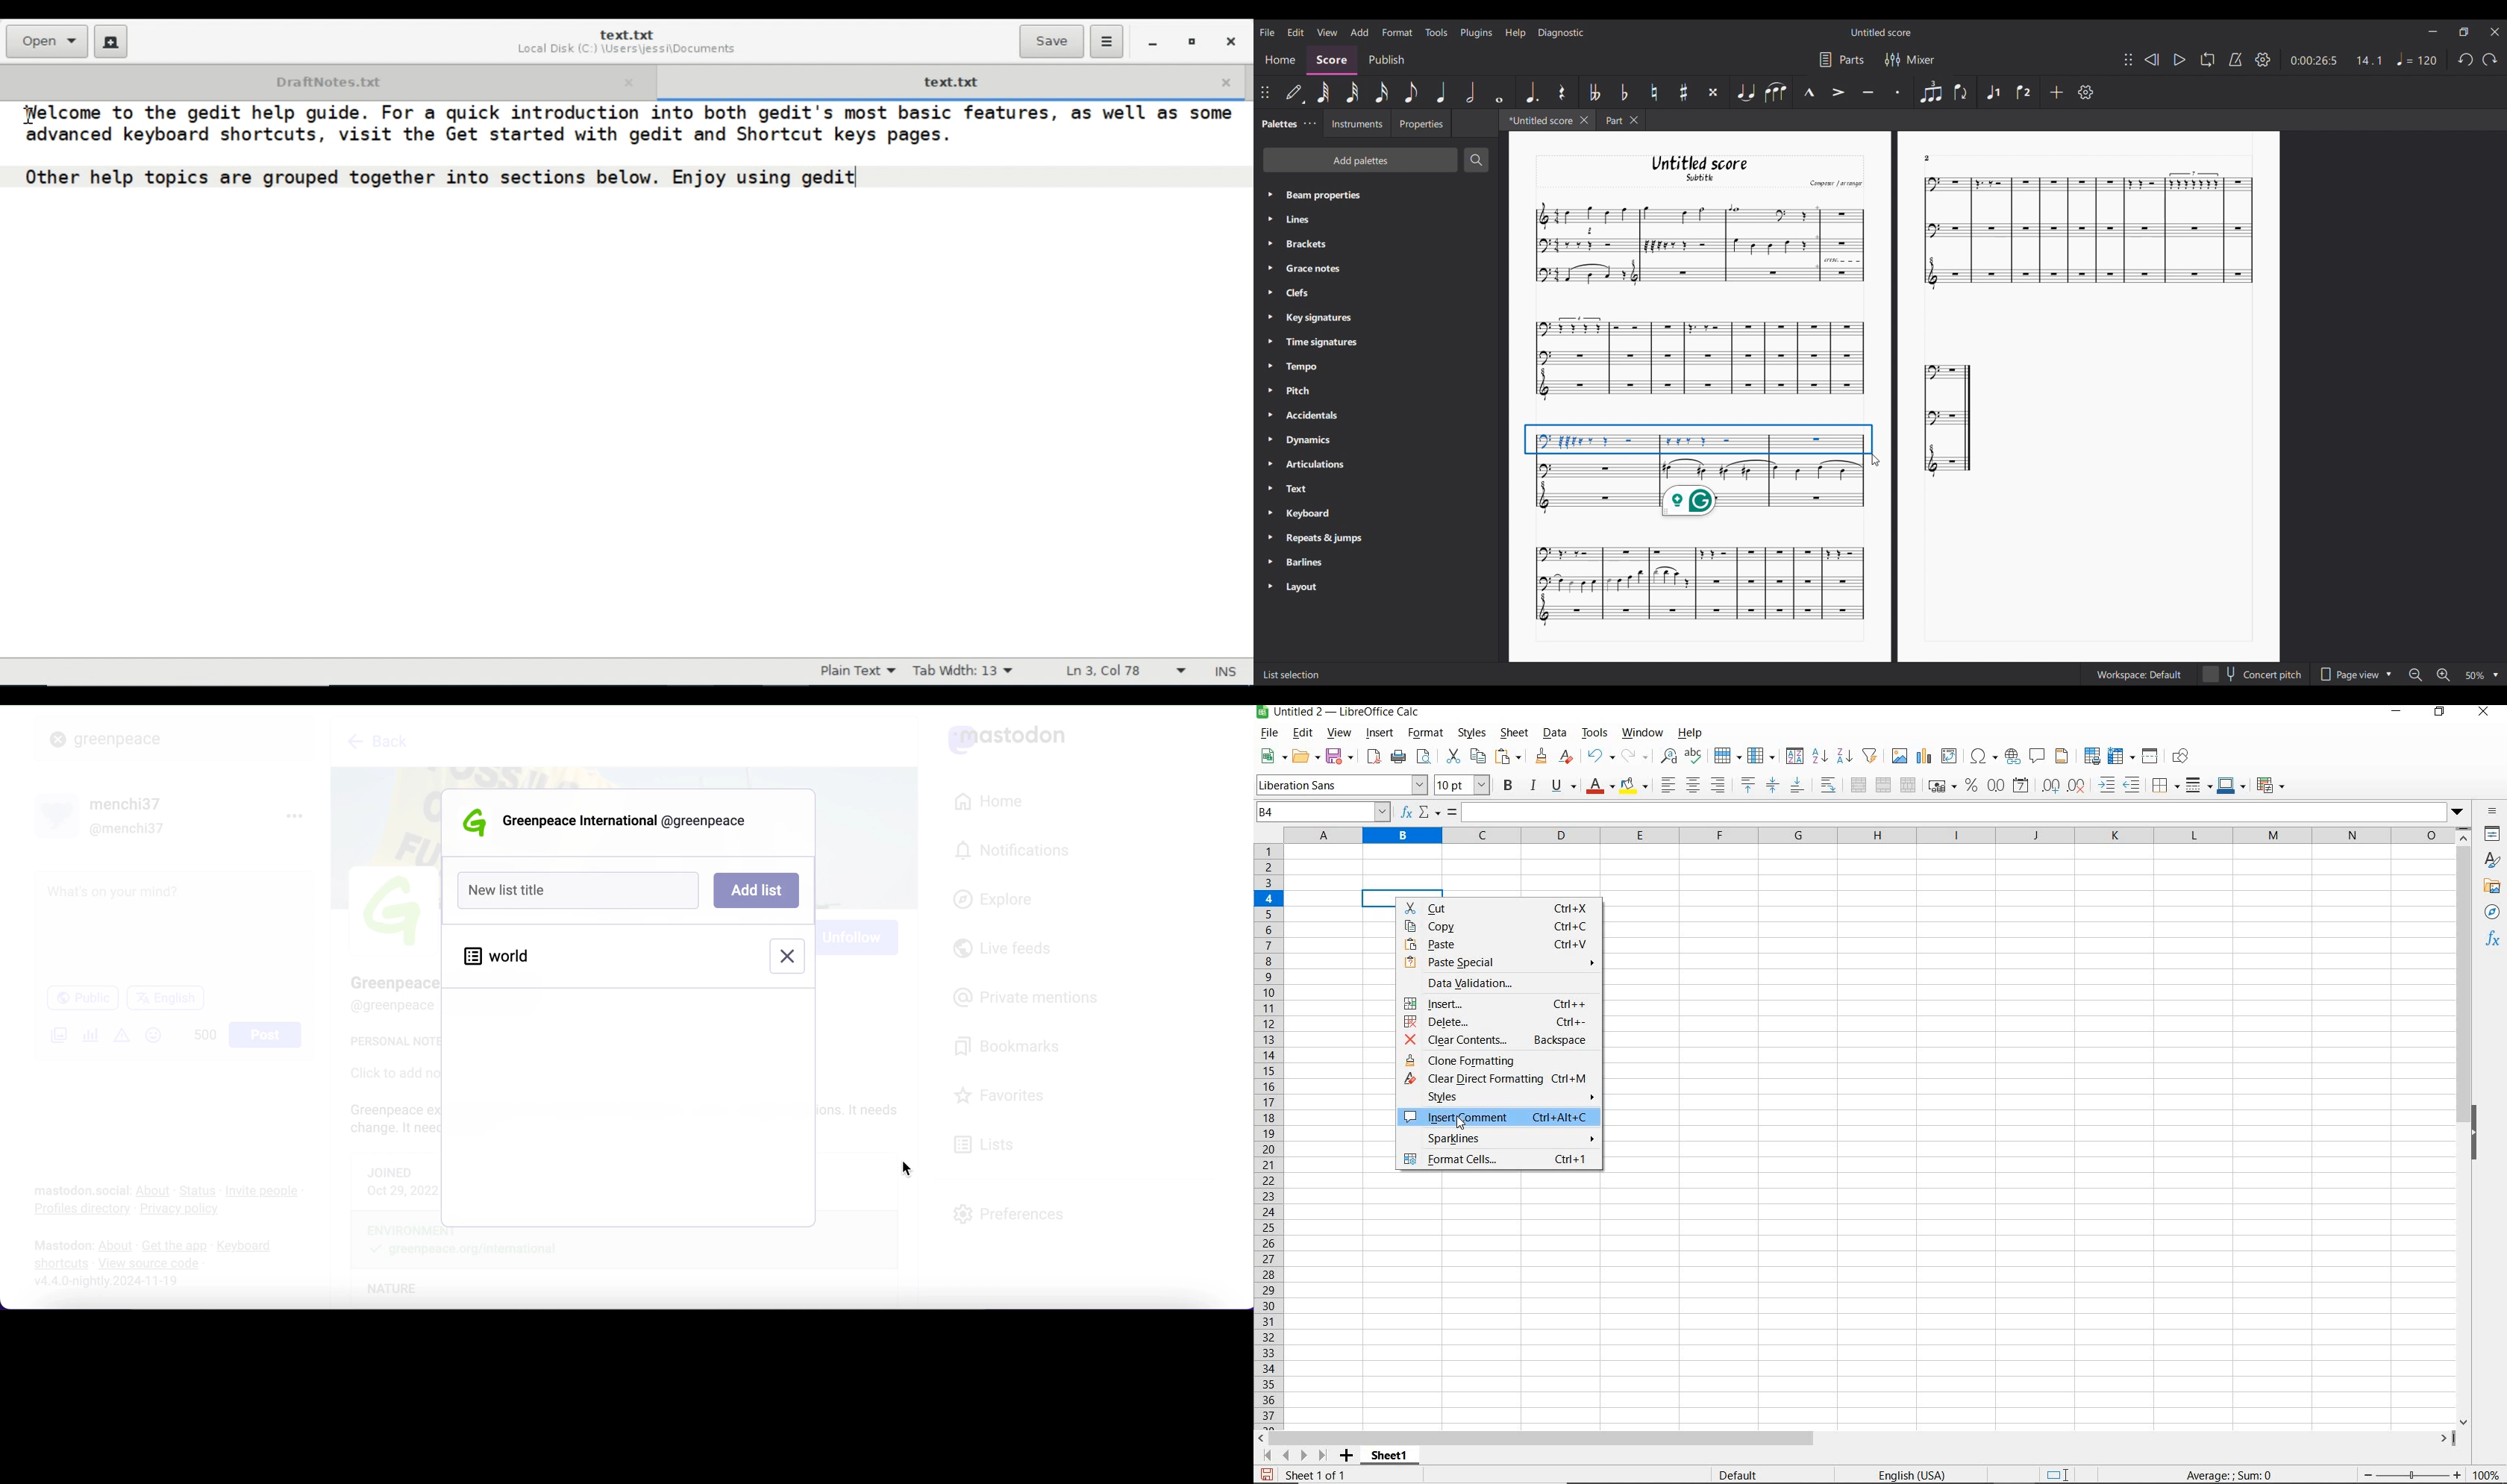 This screenshot has height=1484, width=2520. Describe the element at coordinates (58, 740) in the screenshot. I see `close` at that location.